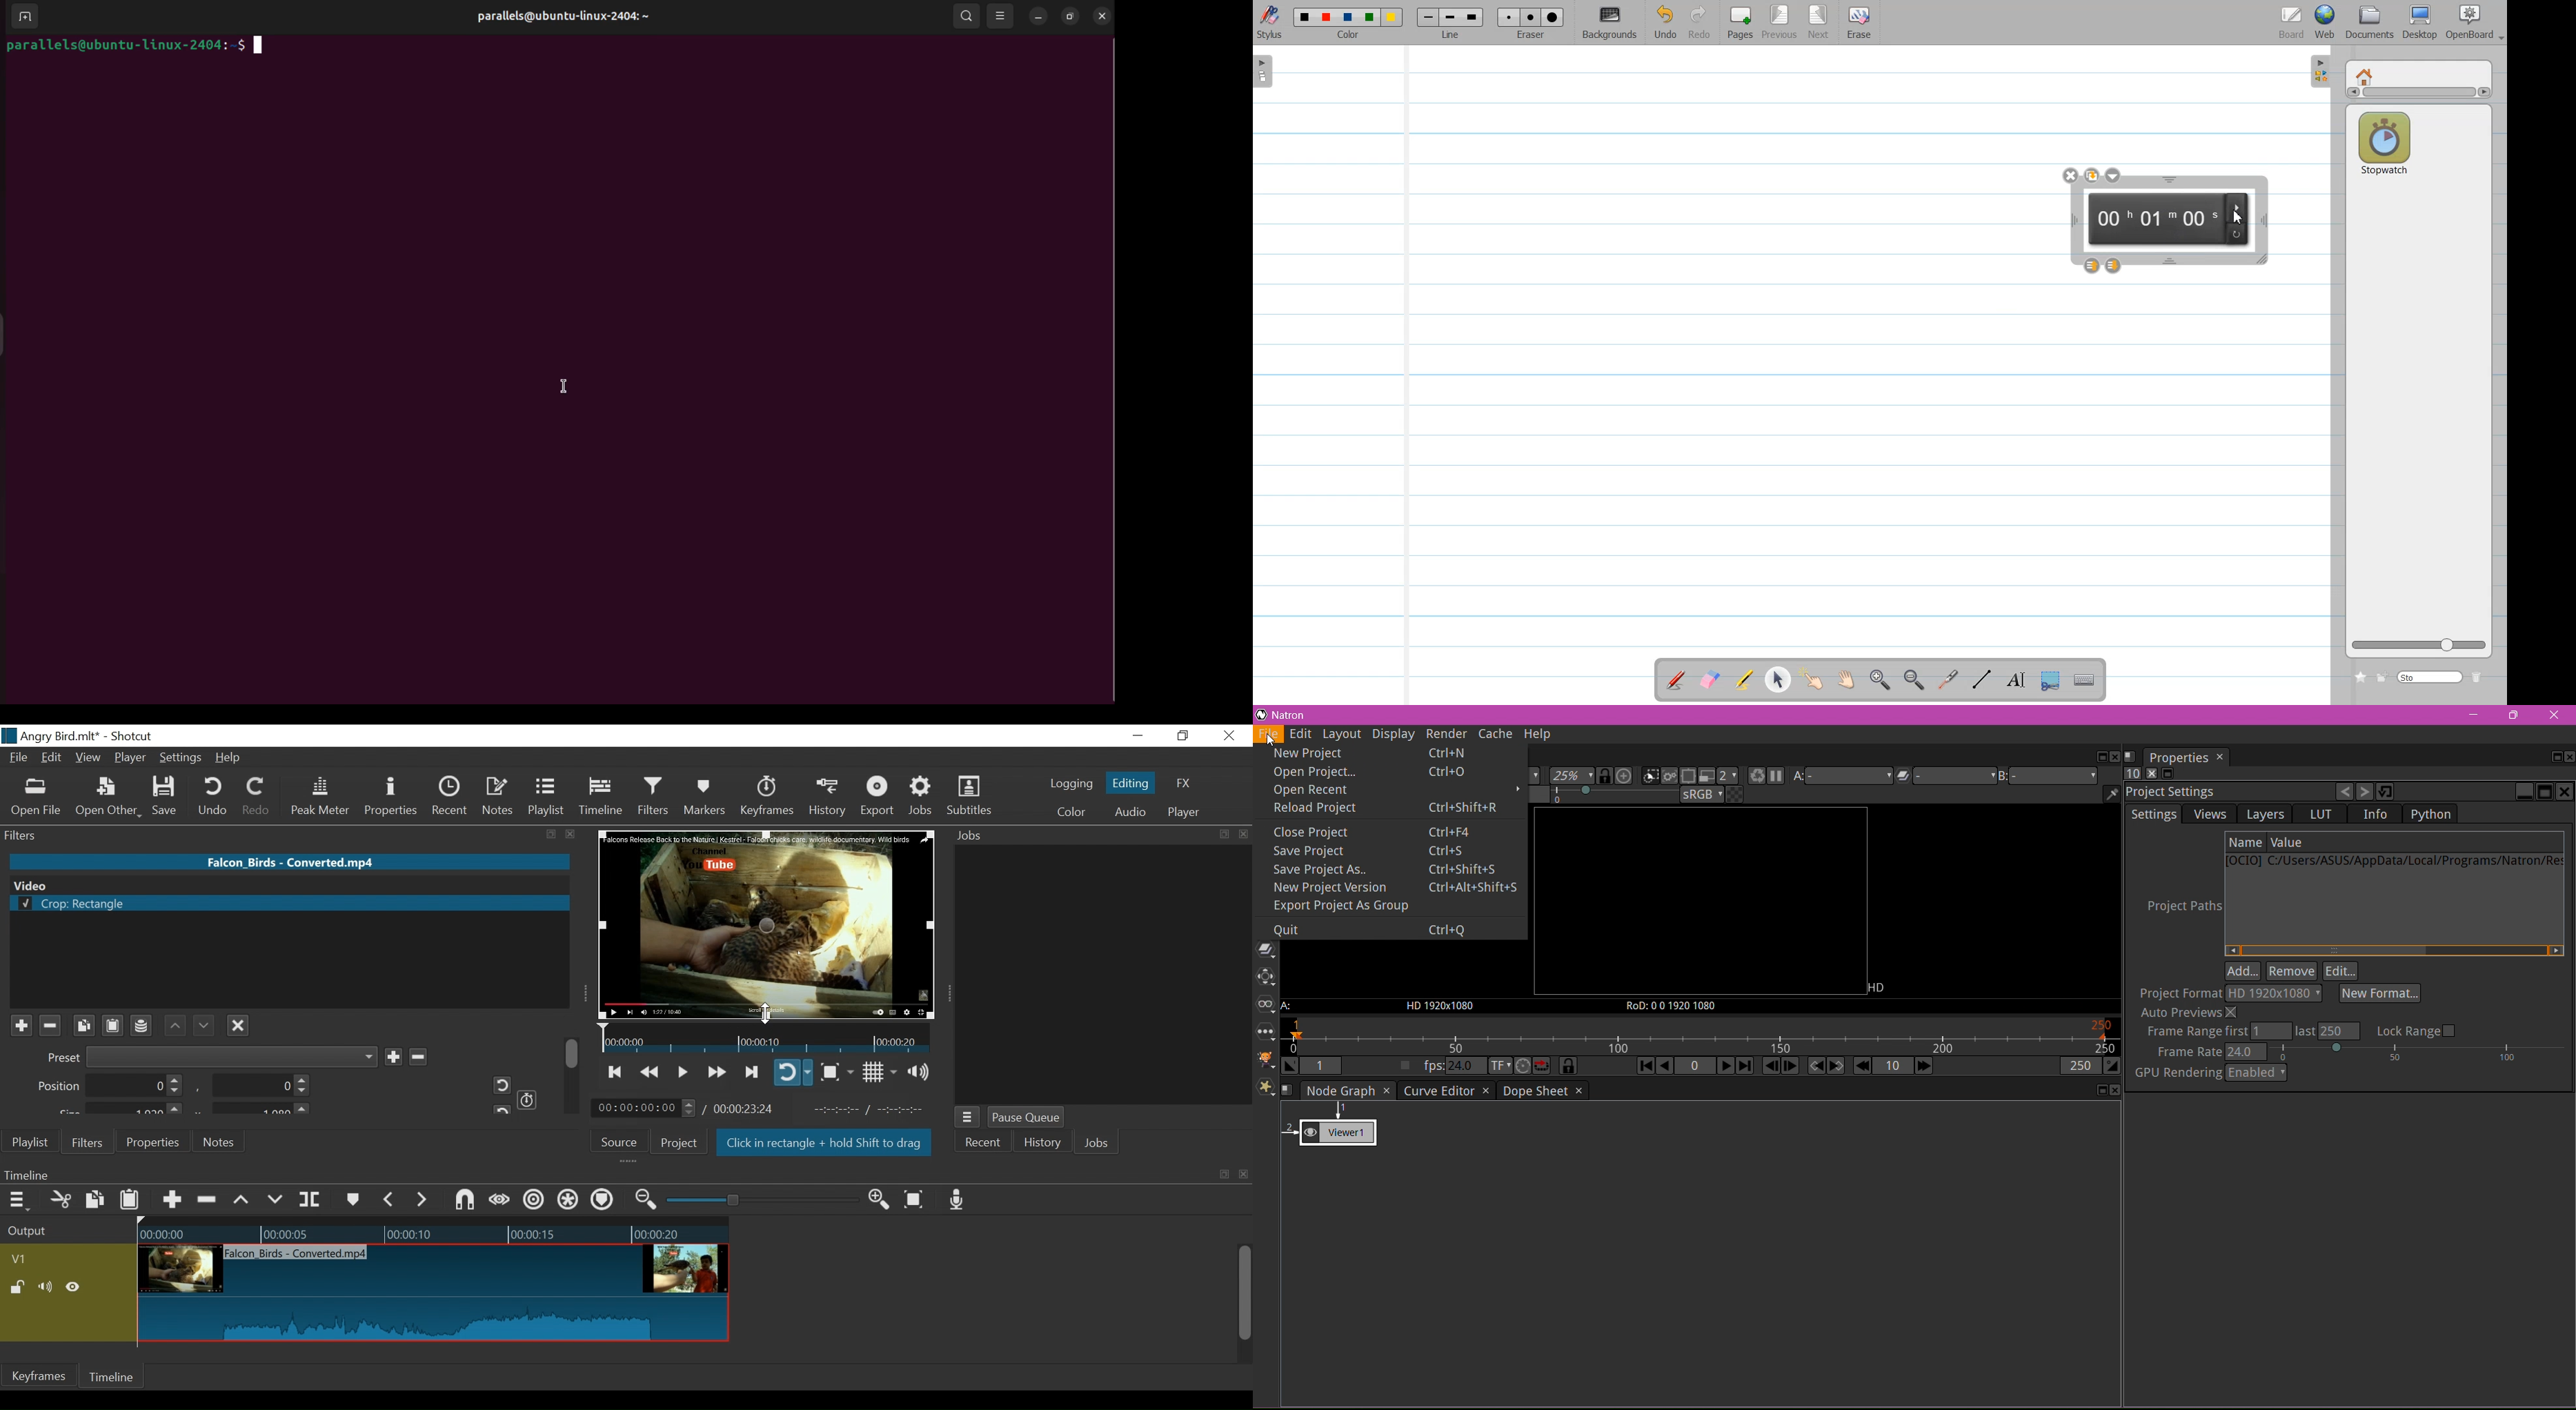 This screenshot has width=2576, height=1428. Describe the element at coordinates (1485, 1092) in the screenshot. I see `Close Tab` at that location.